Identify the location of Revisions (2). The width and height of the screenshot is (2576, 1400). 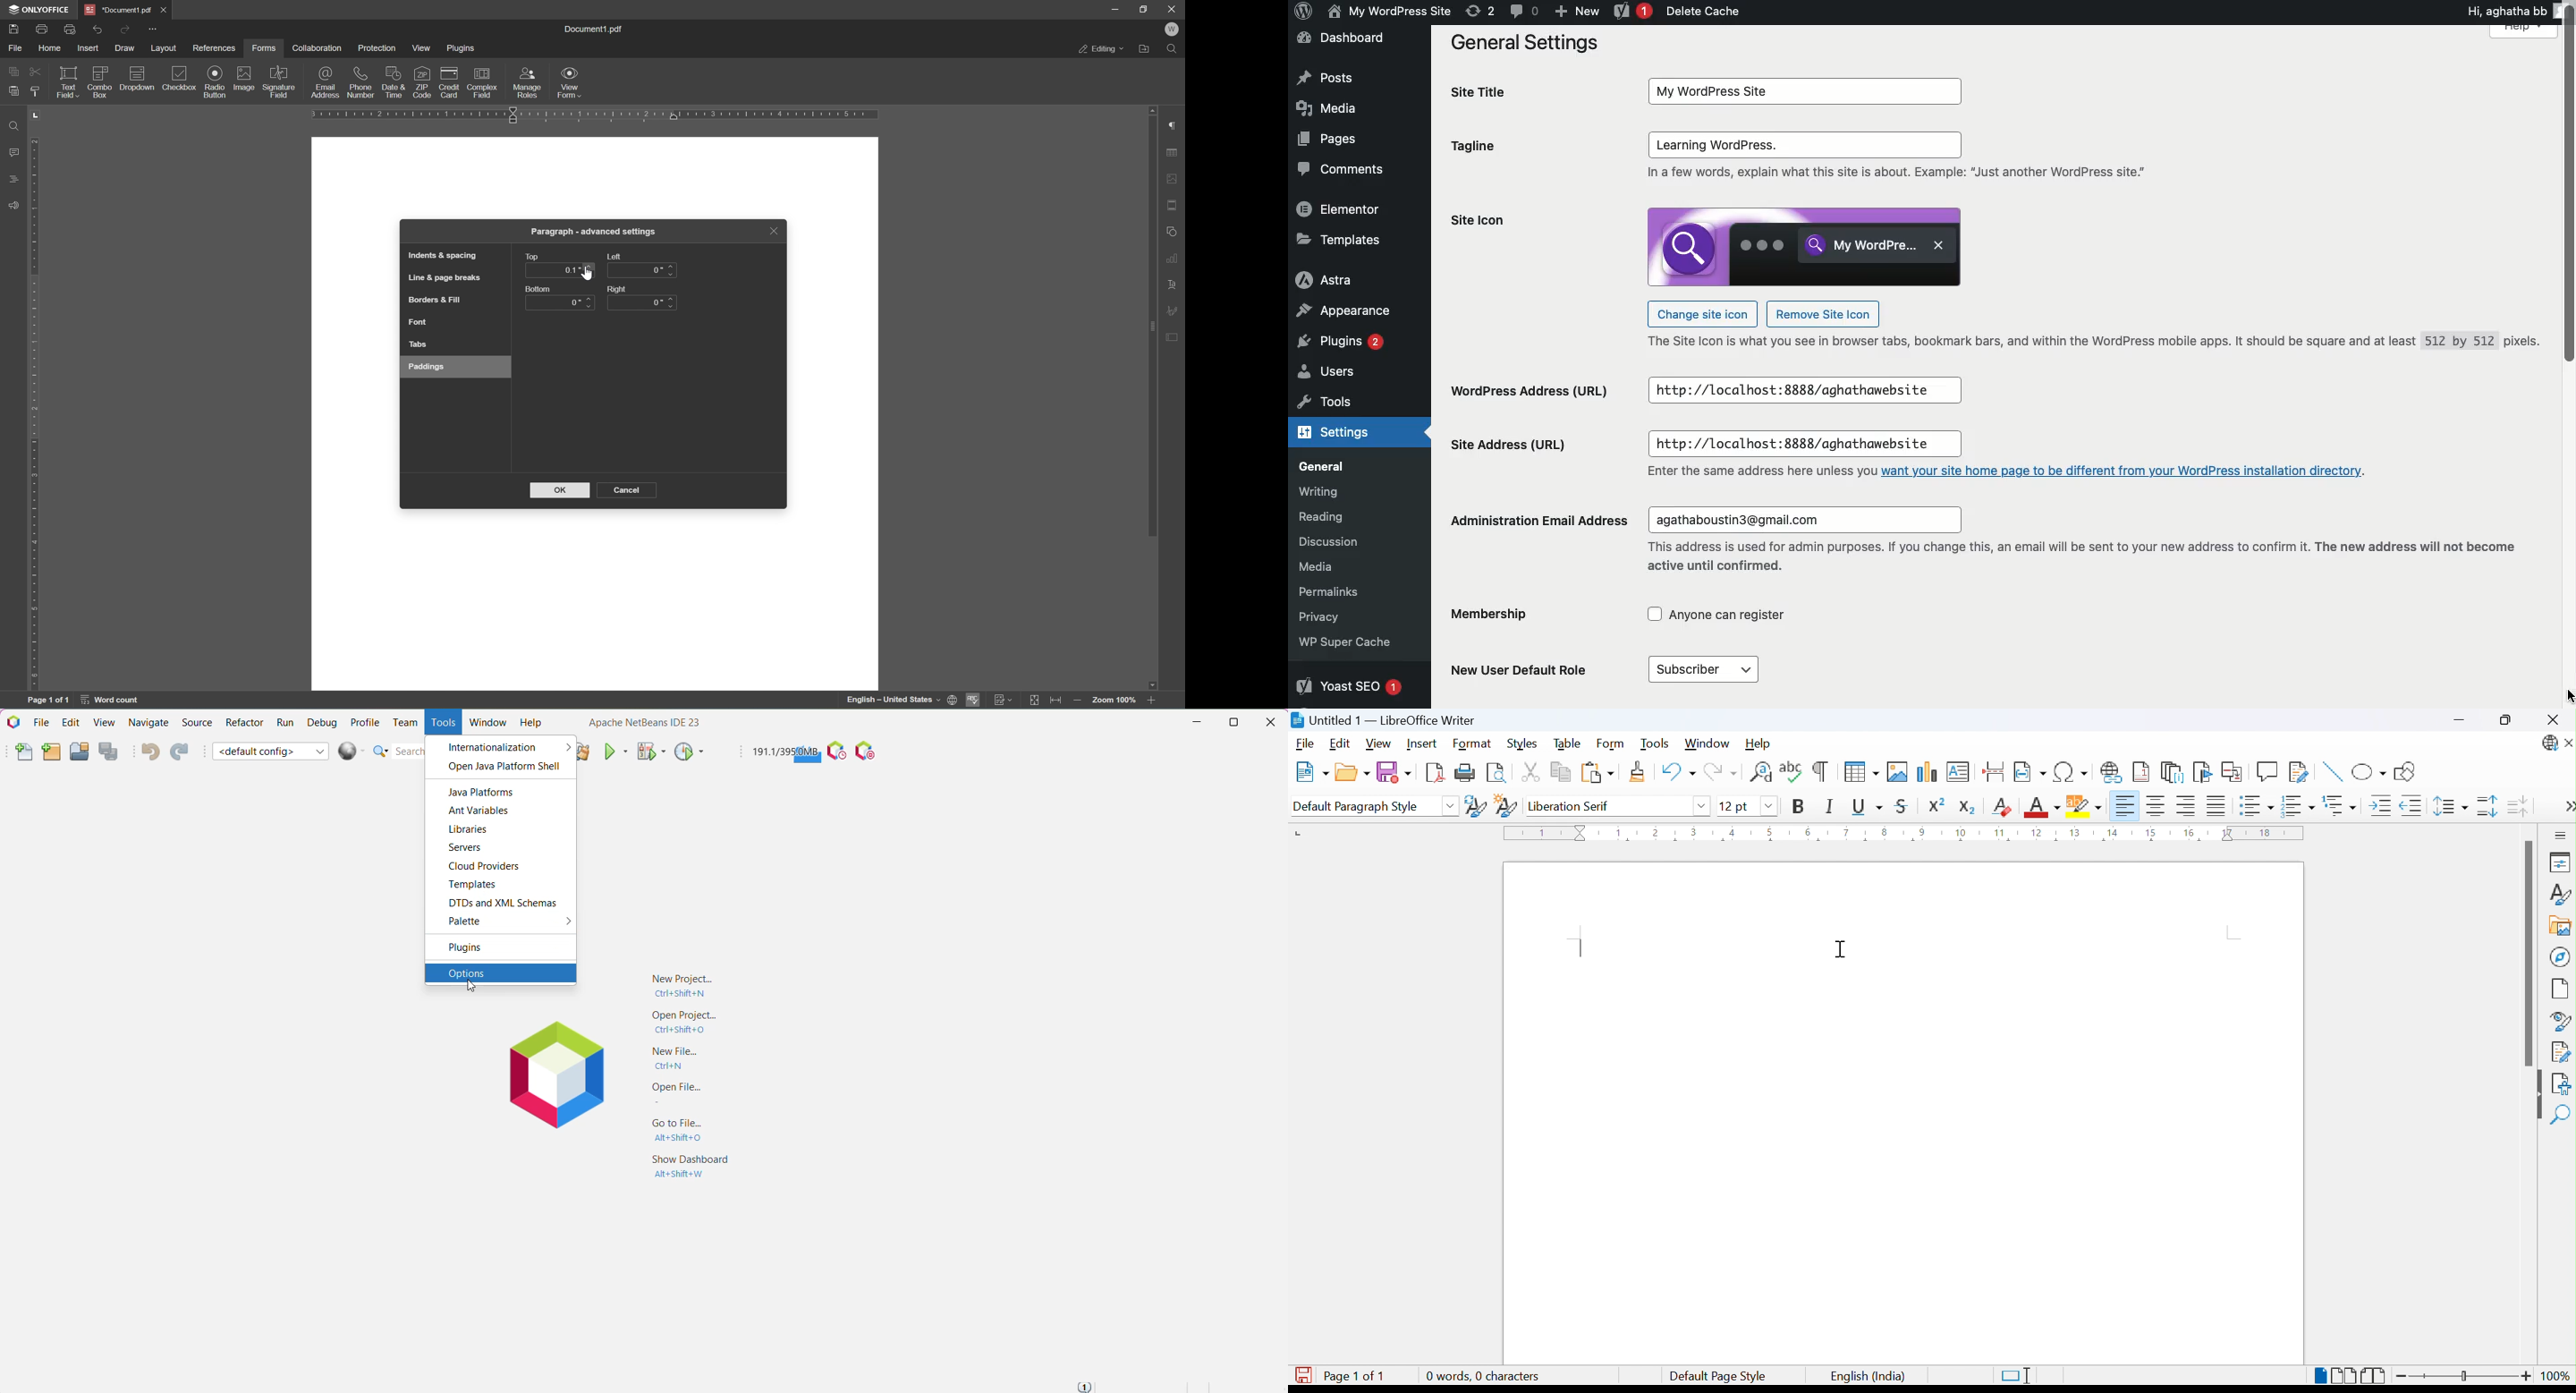
(1480, 11).